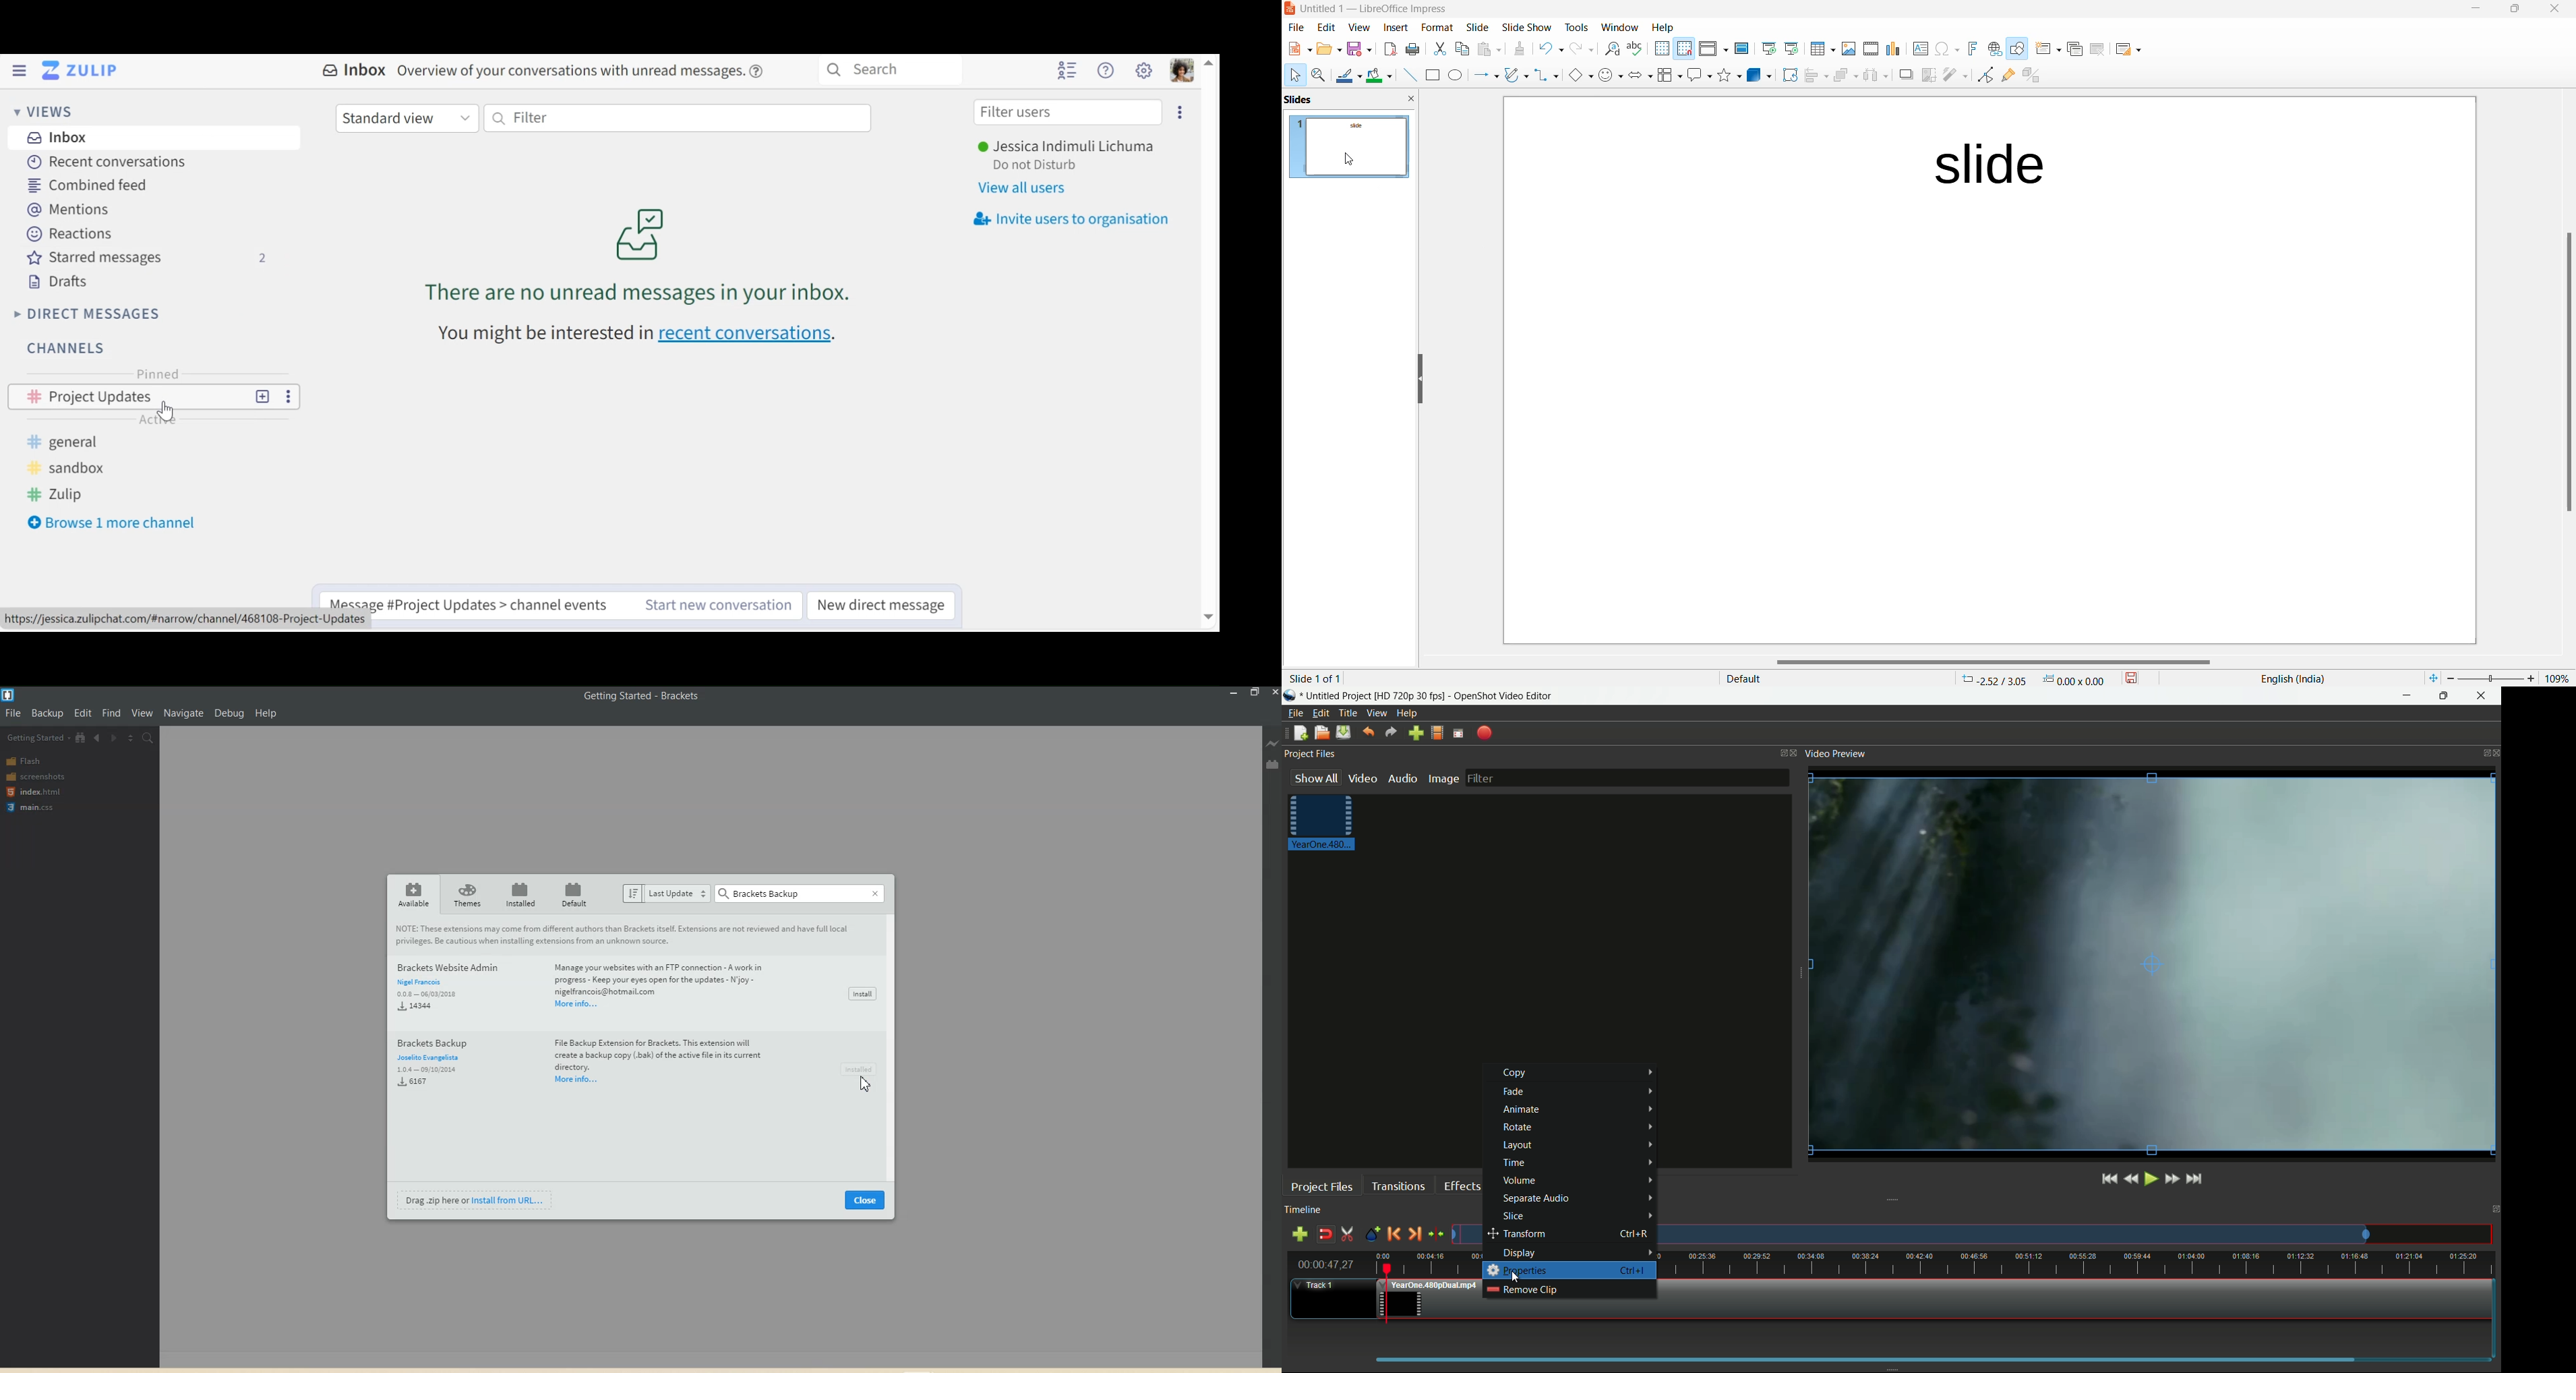 The height and width of the screenshot is (1400, 2576). Describe the element at coordinates (1319, 78) in the screenshot. I see `zoom and pan ` at that location.